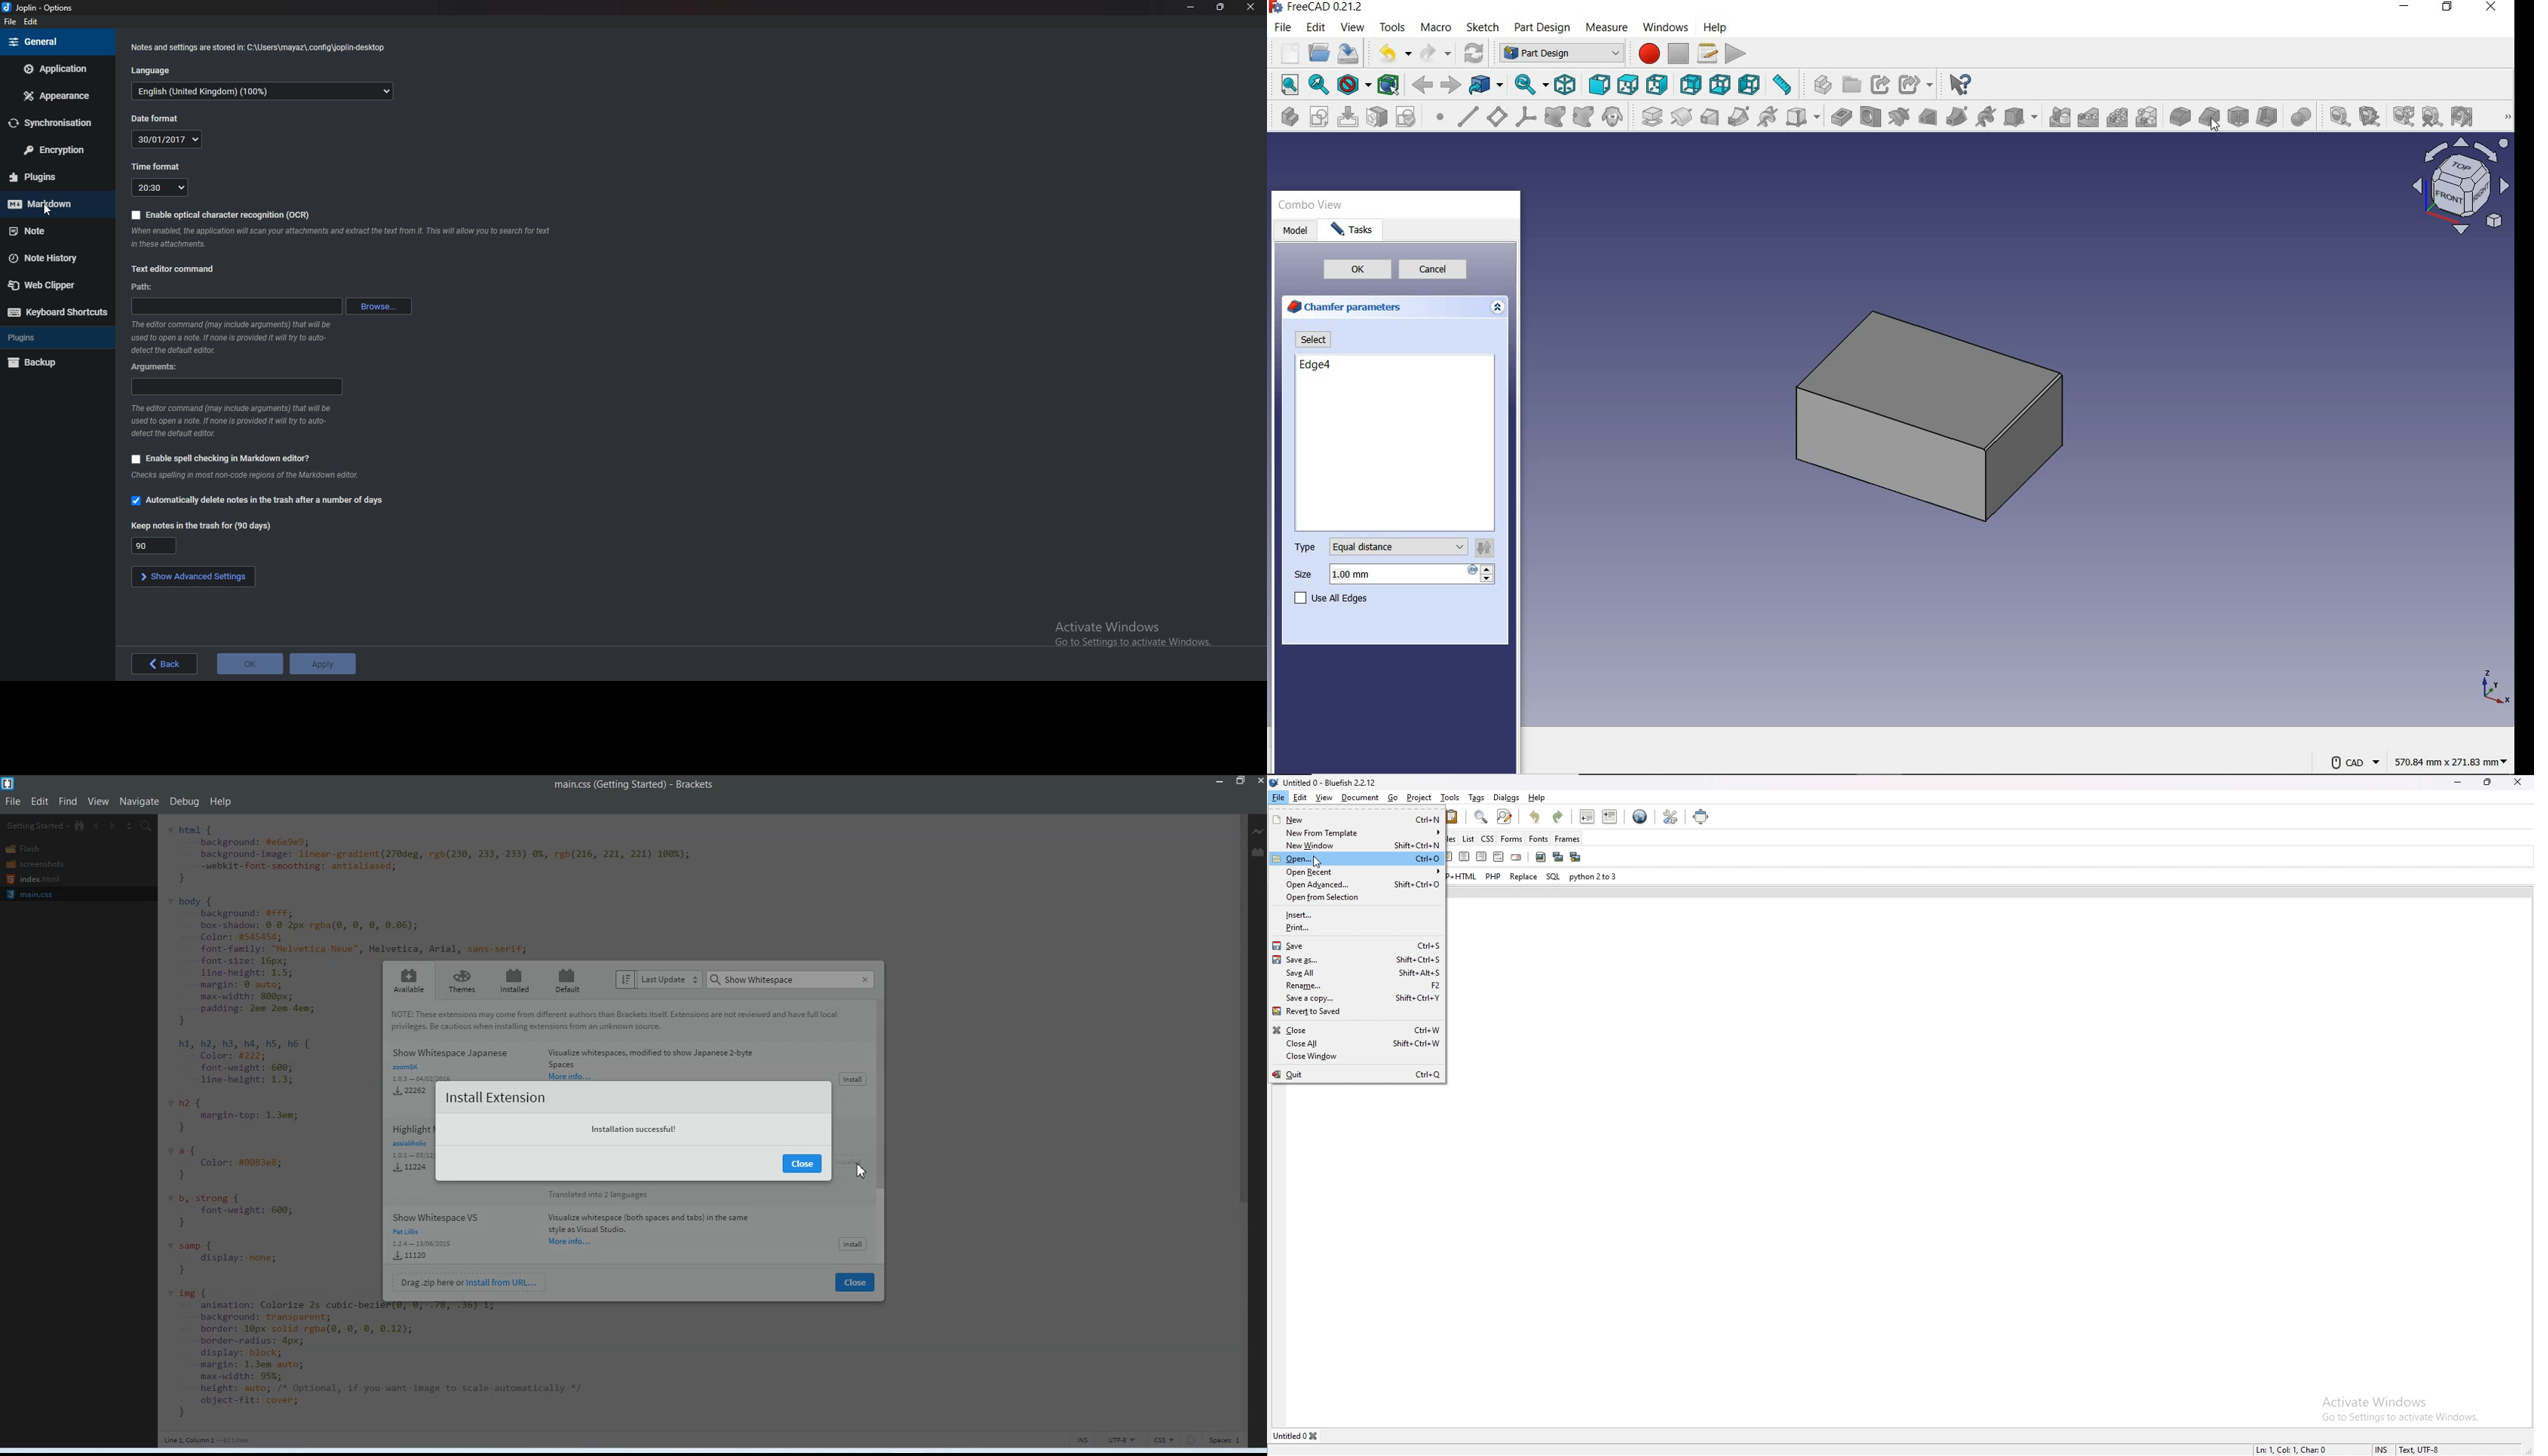 The width and height of the screenshot is (2548, 1456). Describe the element at coordinates (1346, 305) in the screenshot. I see `chamfer parameters` at that location.